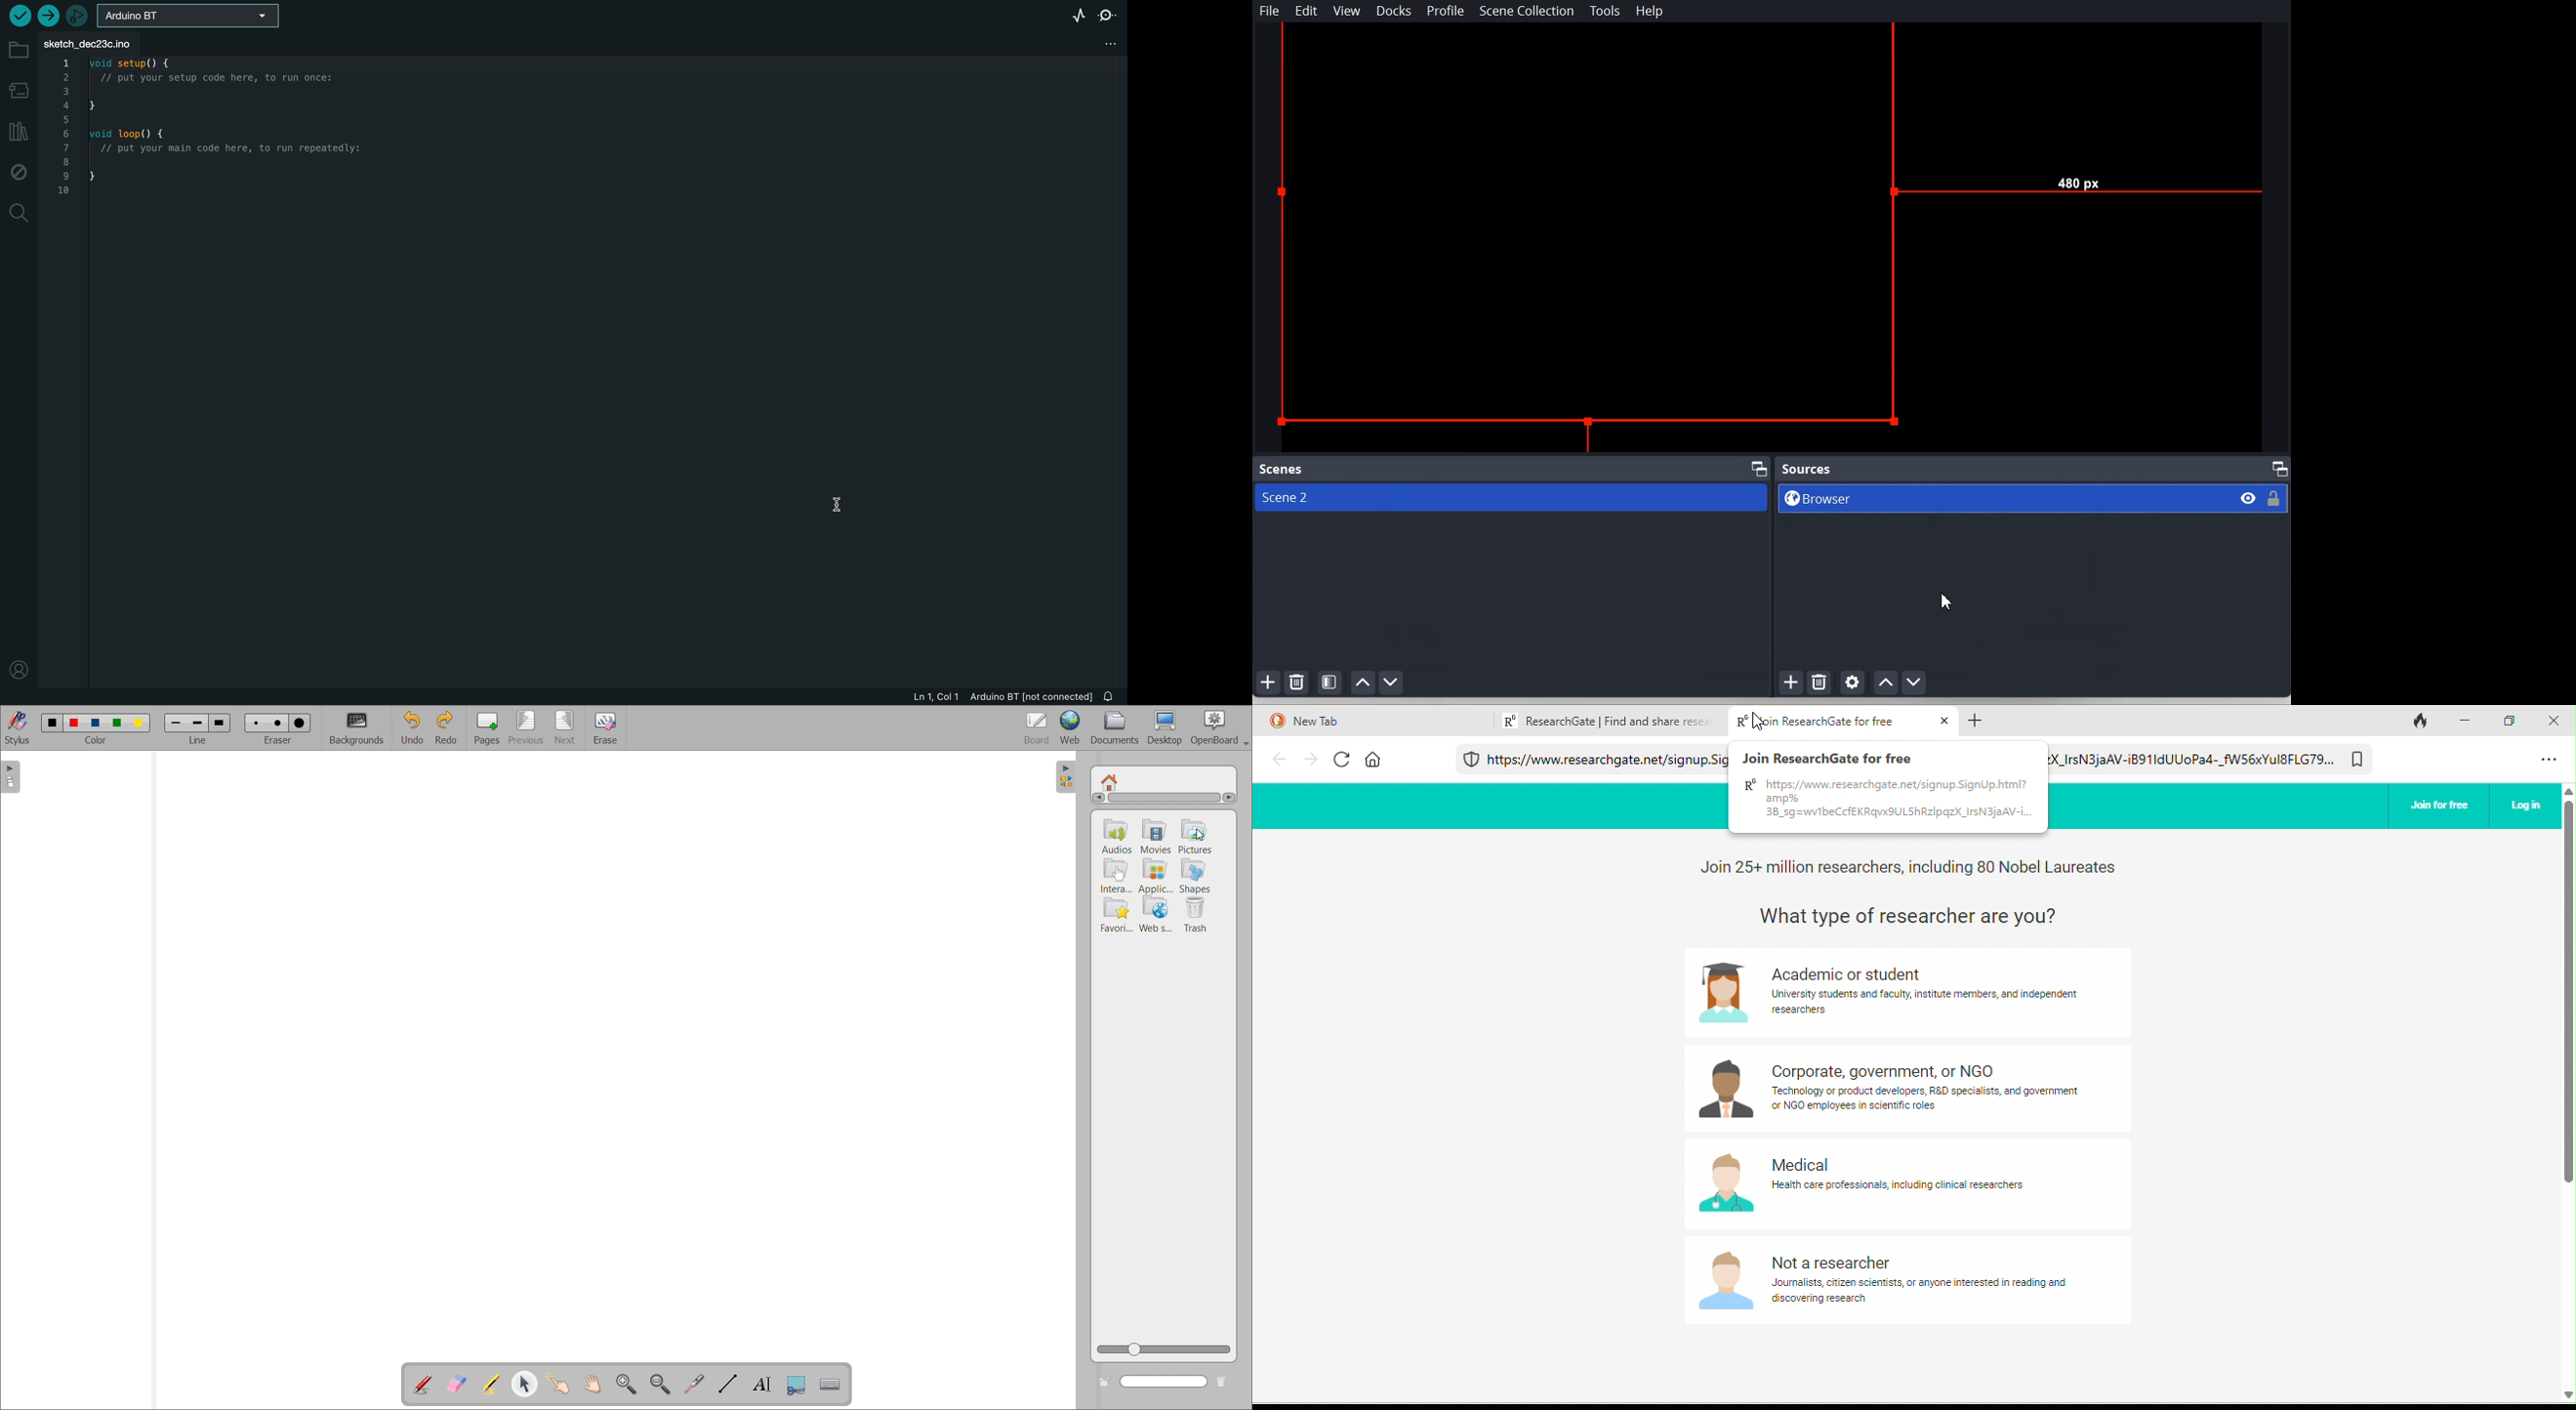 The width and height of the screenshot is (2576, 1428). What do you see at coordinates (1158, 915) in the screenshot?
I see `web services` at bounding box center [1158, 915].